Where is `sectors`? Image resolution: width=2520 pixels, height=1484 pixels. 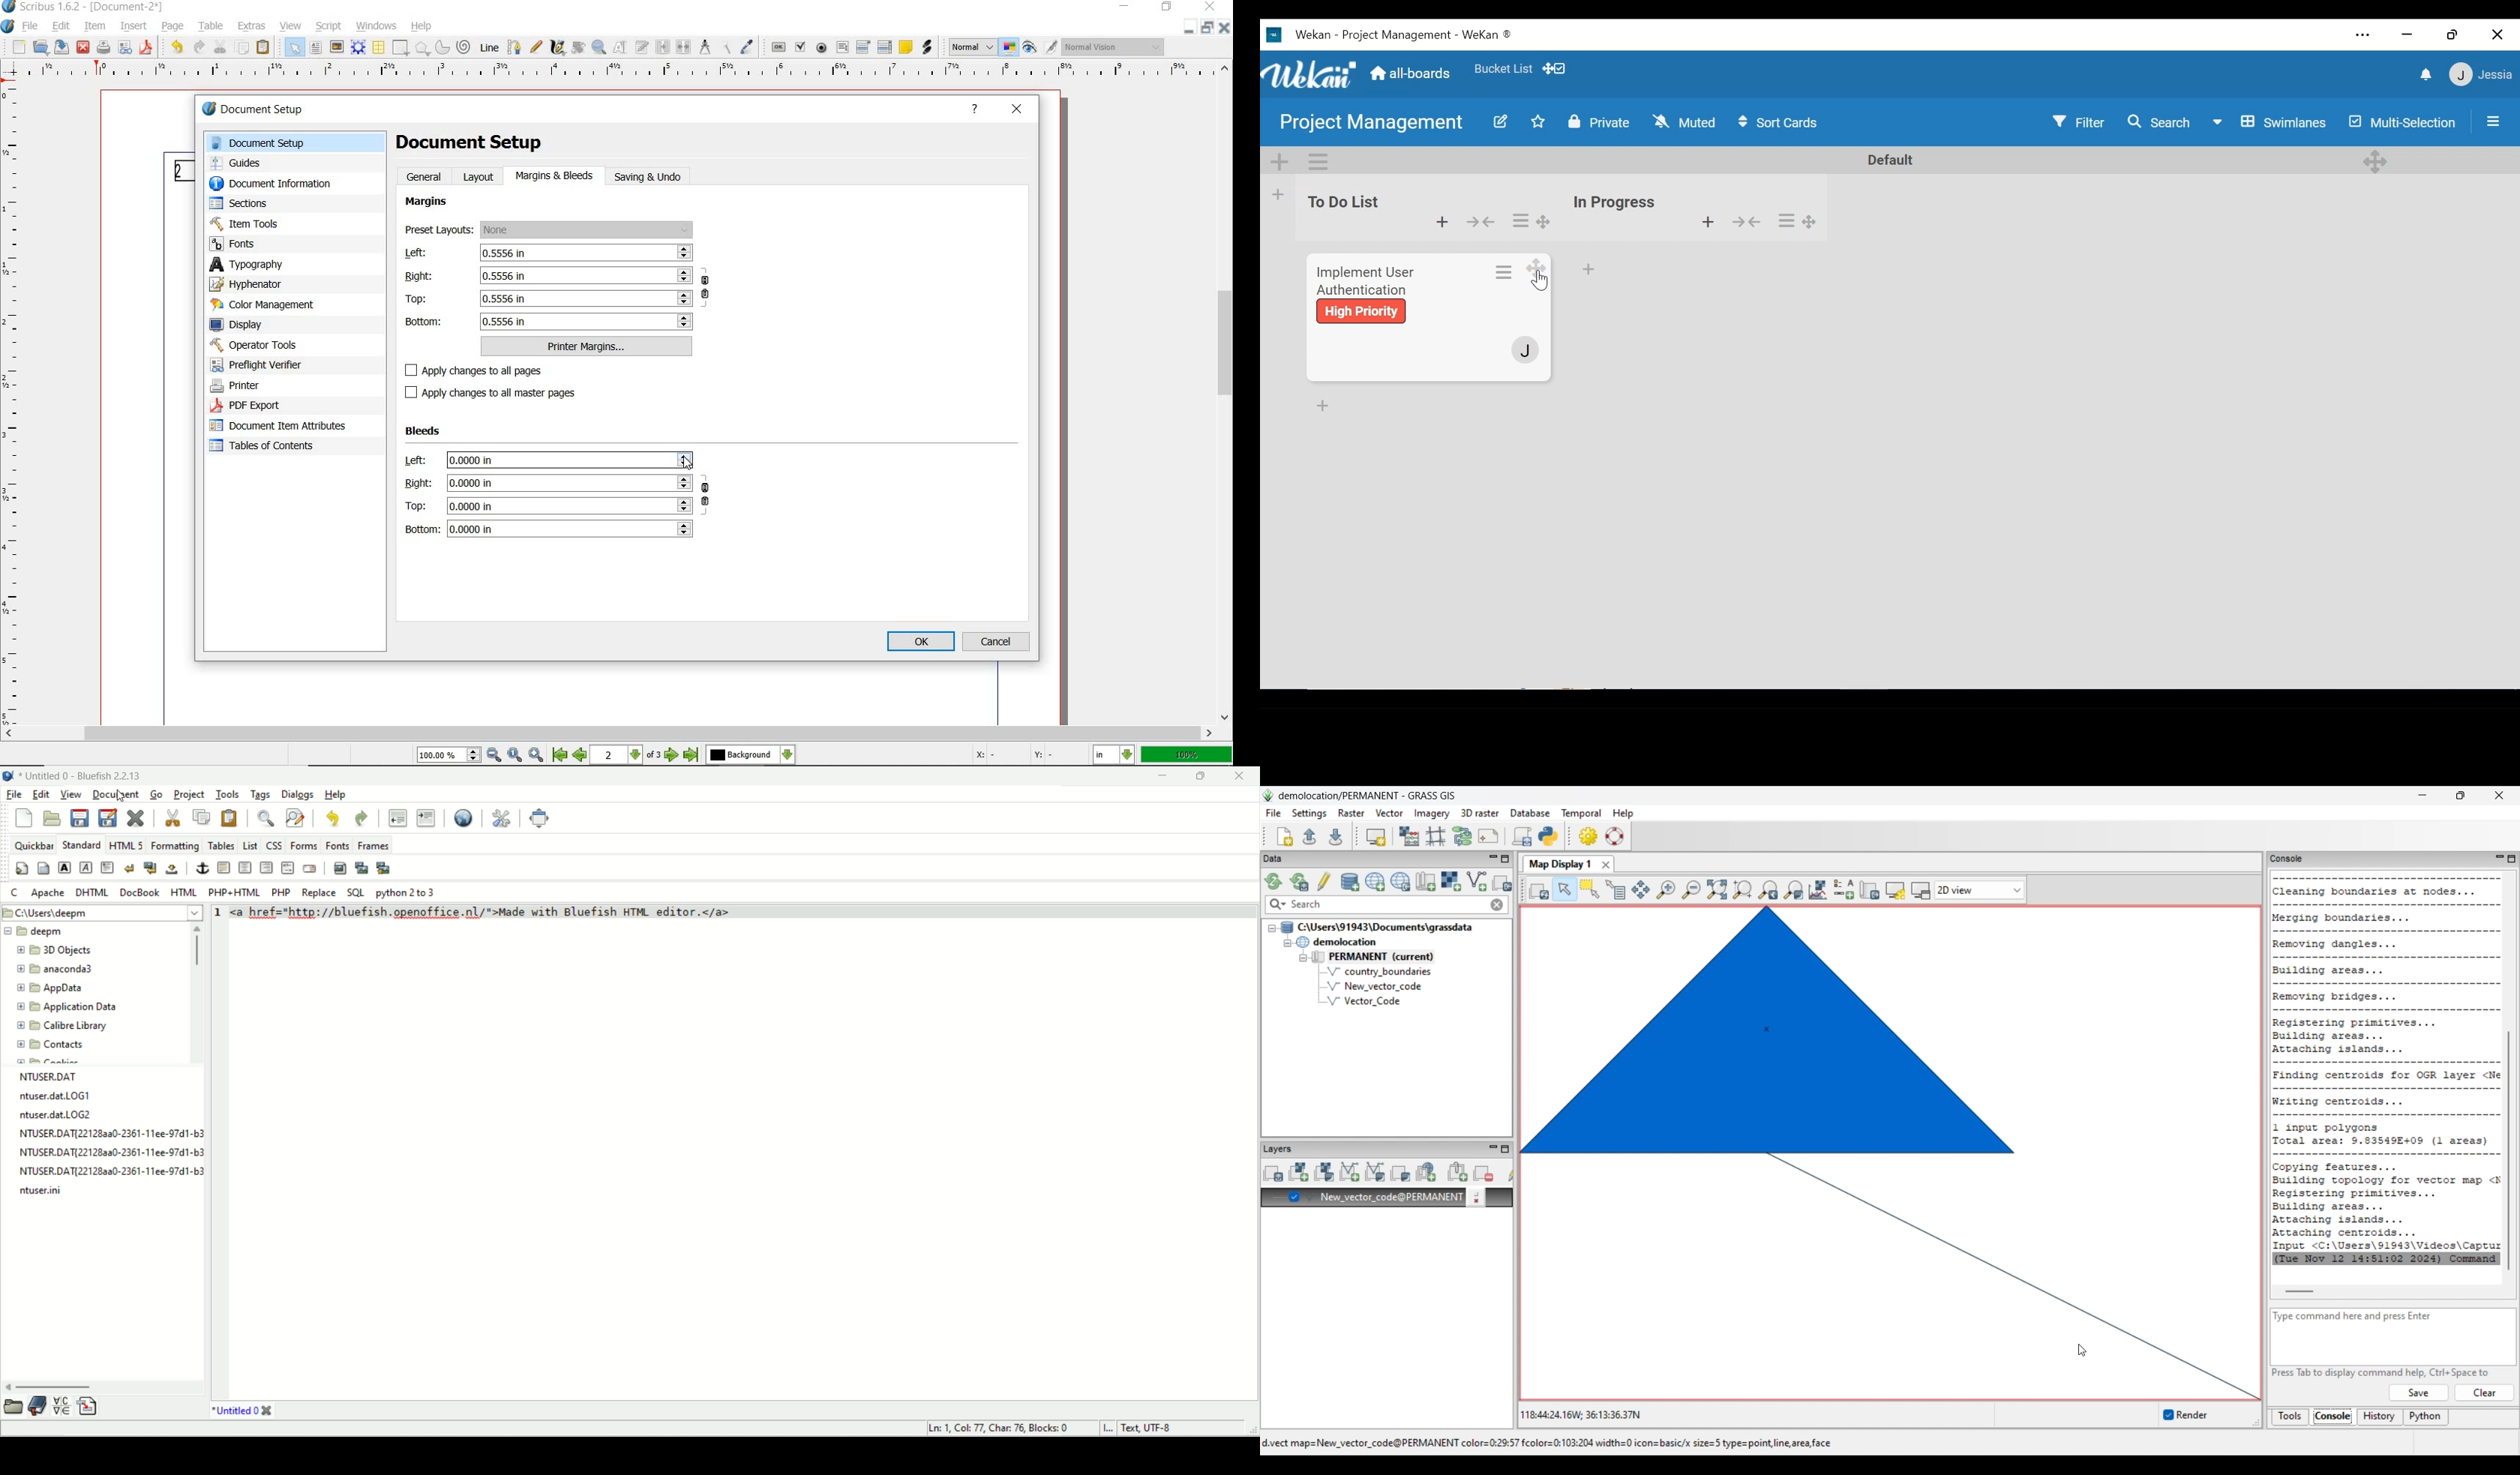
sectors is located at coordinates (243, 205).